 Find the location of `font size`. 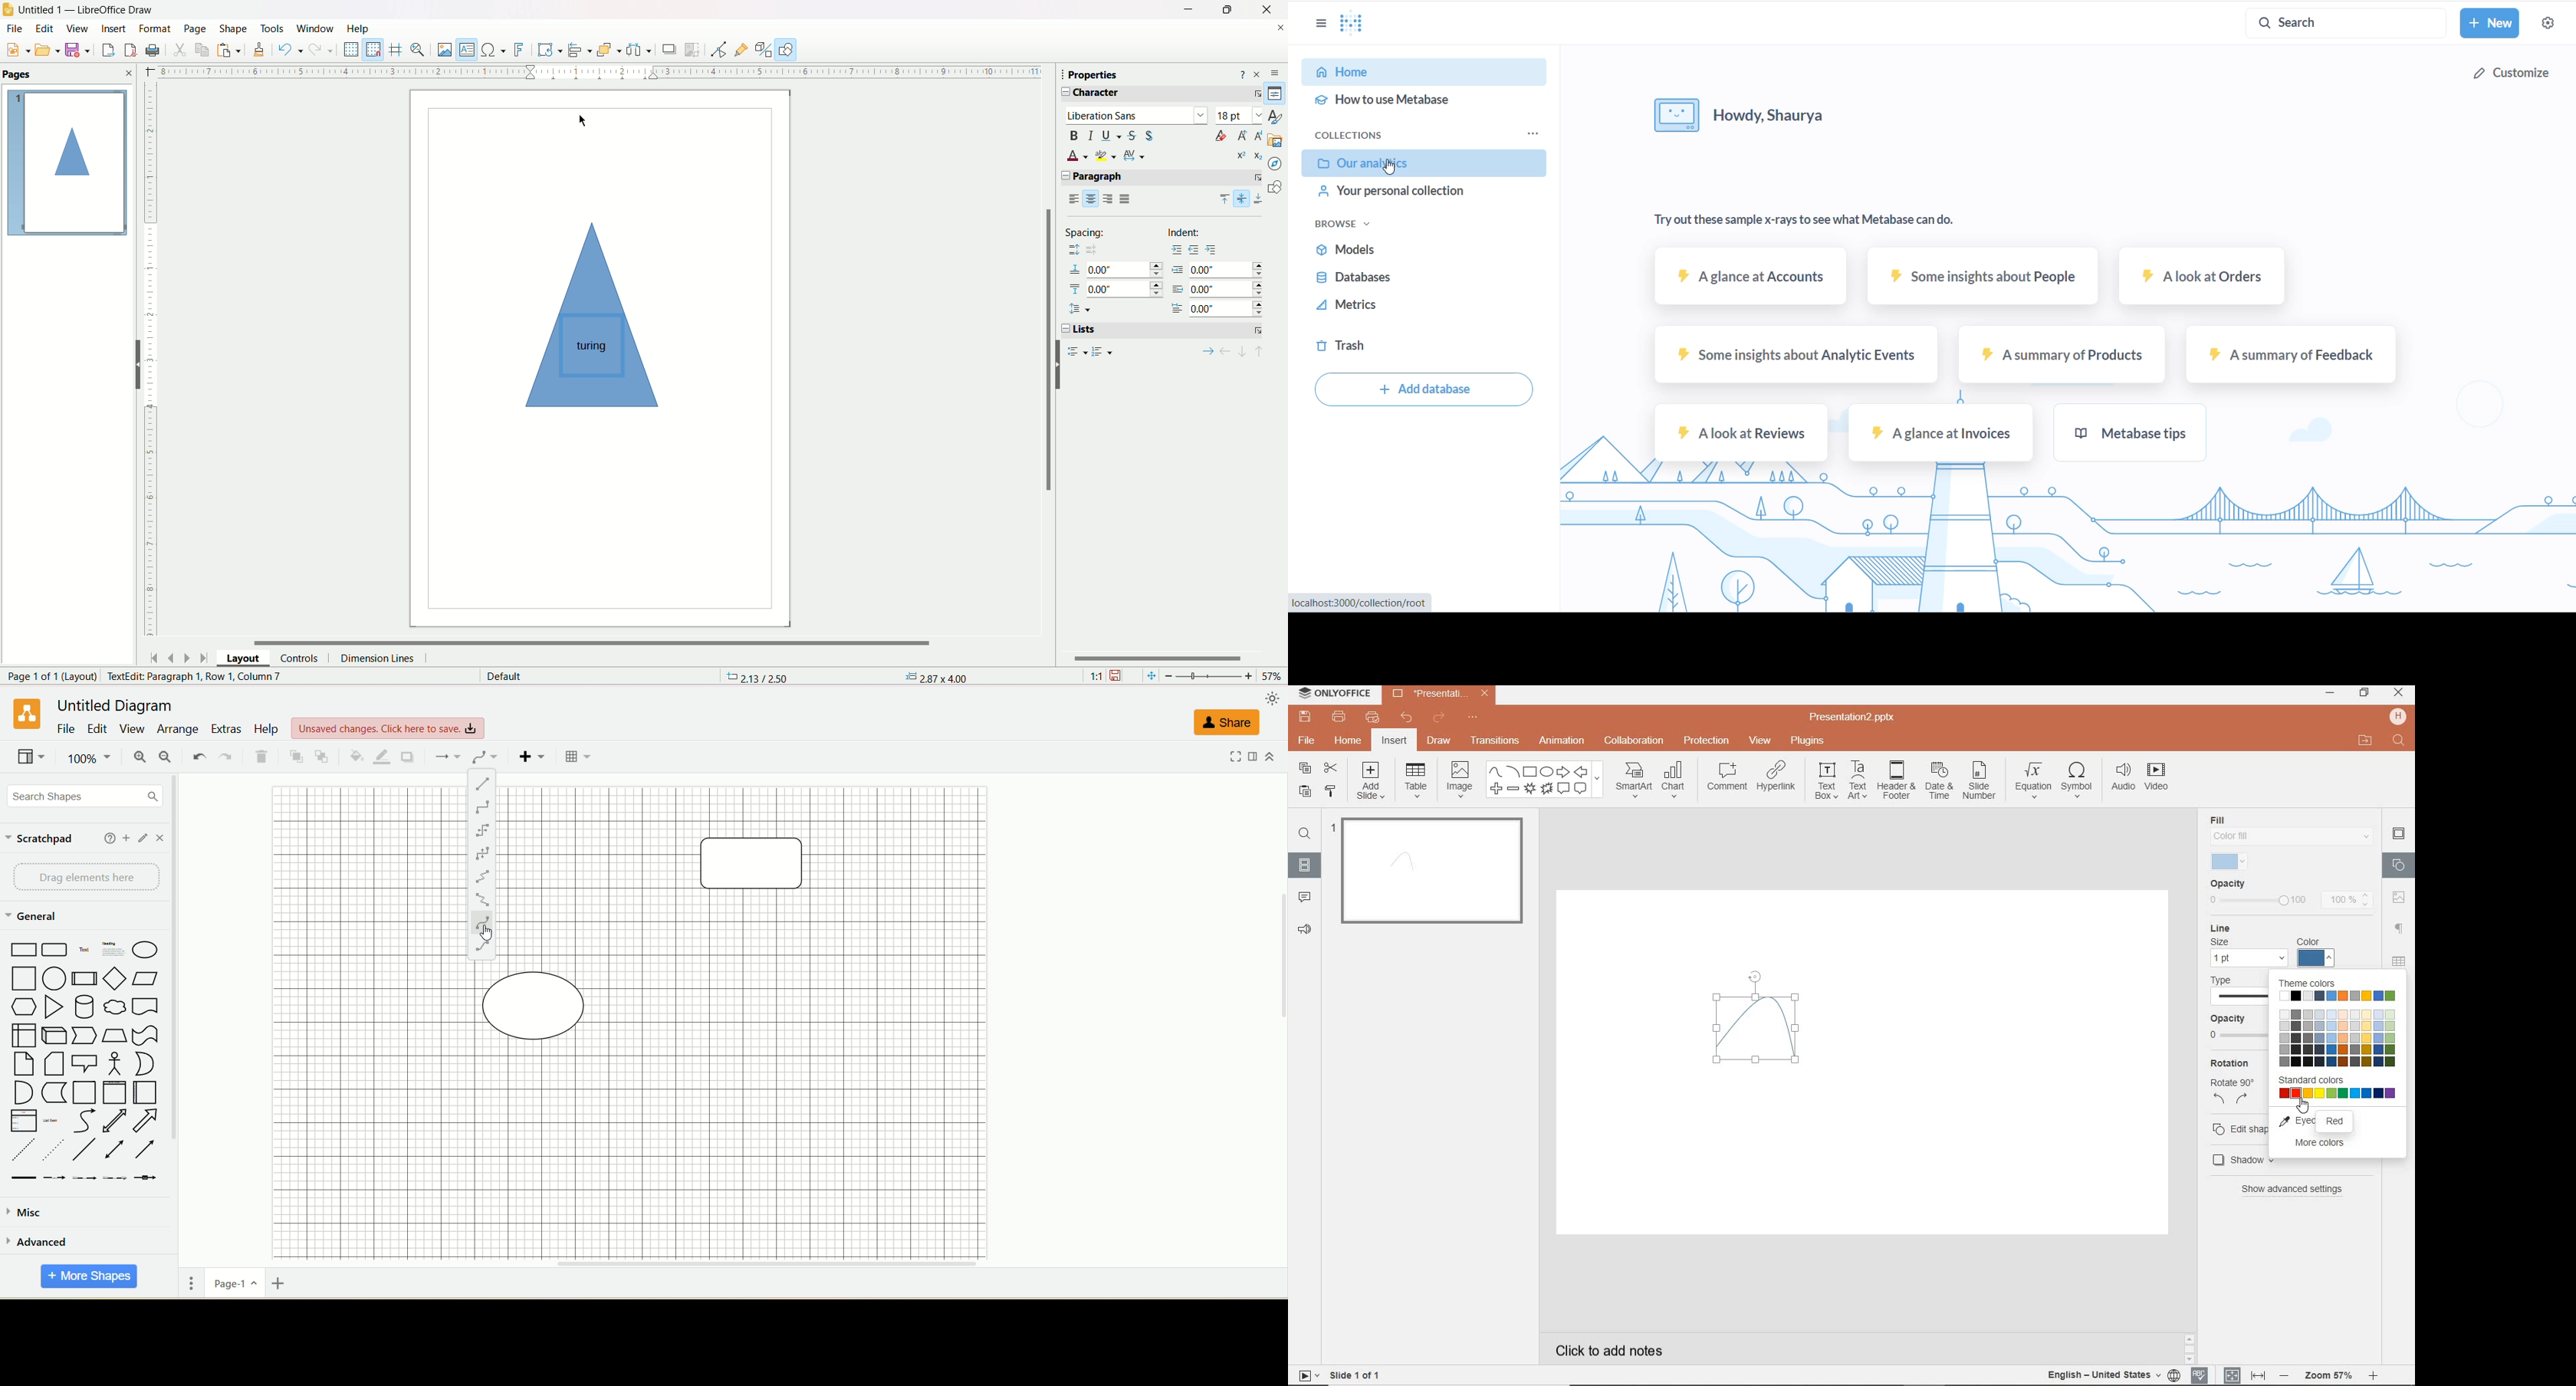

font size is located at coordinates (1241, 117).